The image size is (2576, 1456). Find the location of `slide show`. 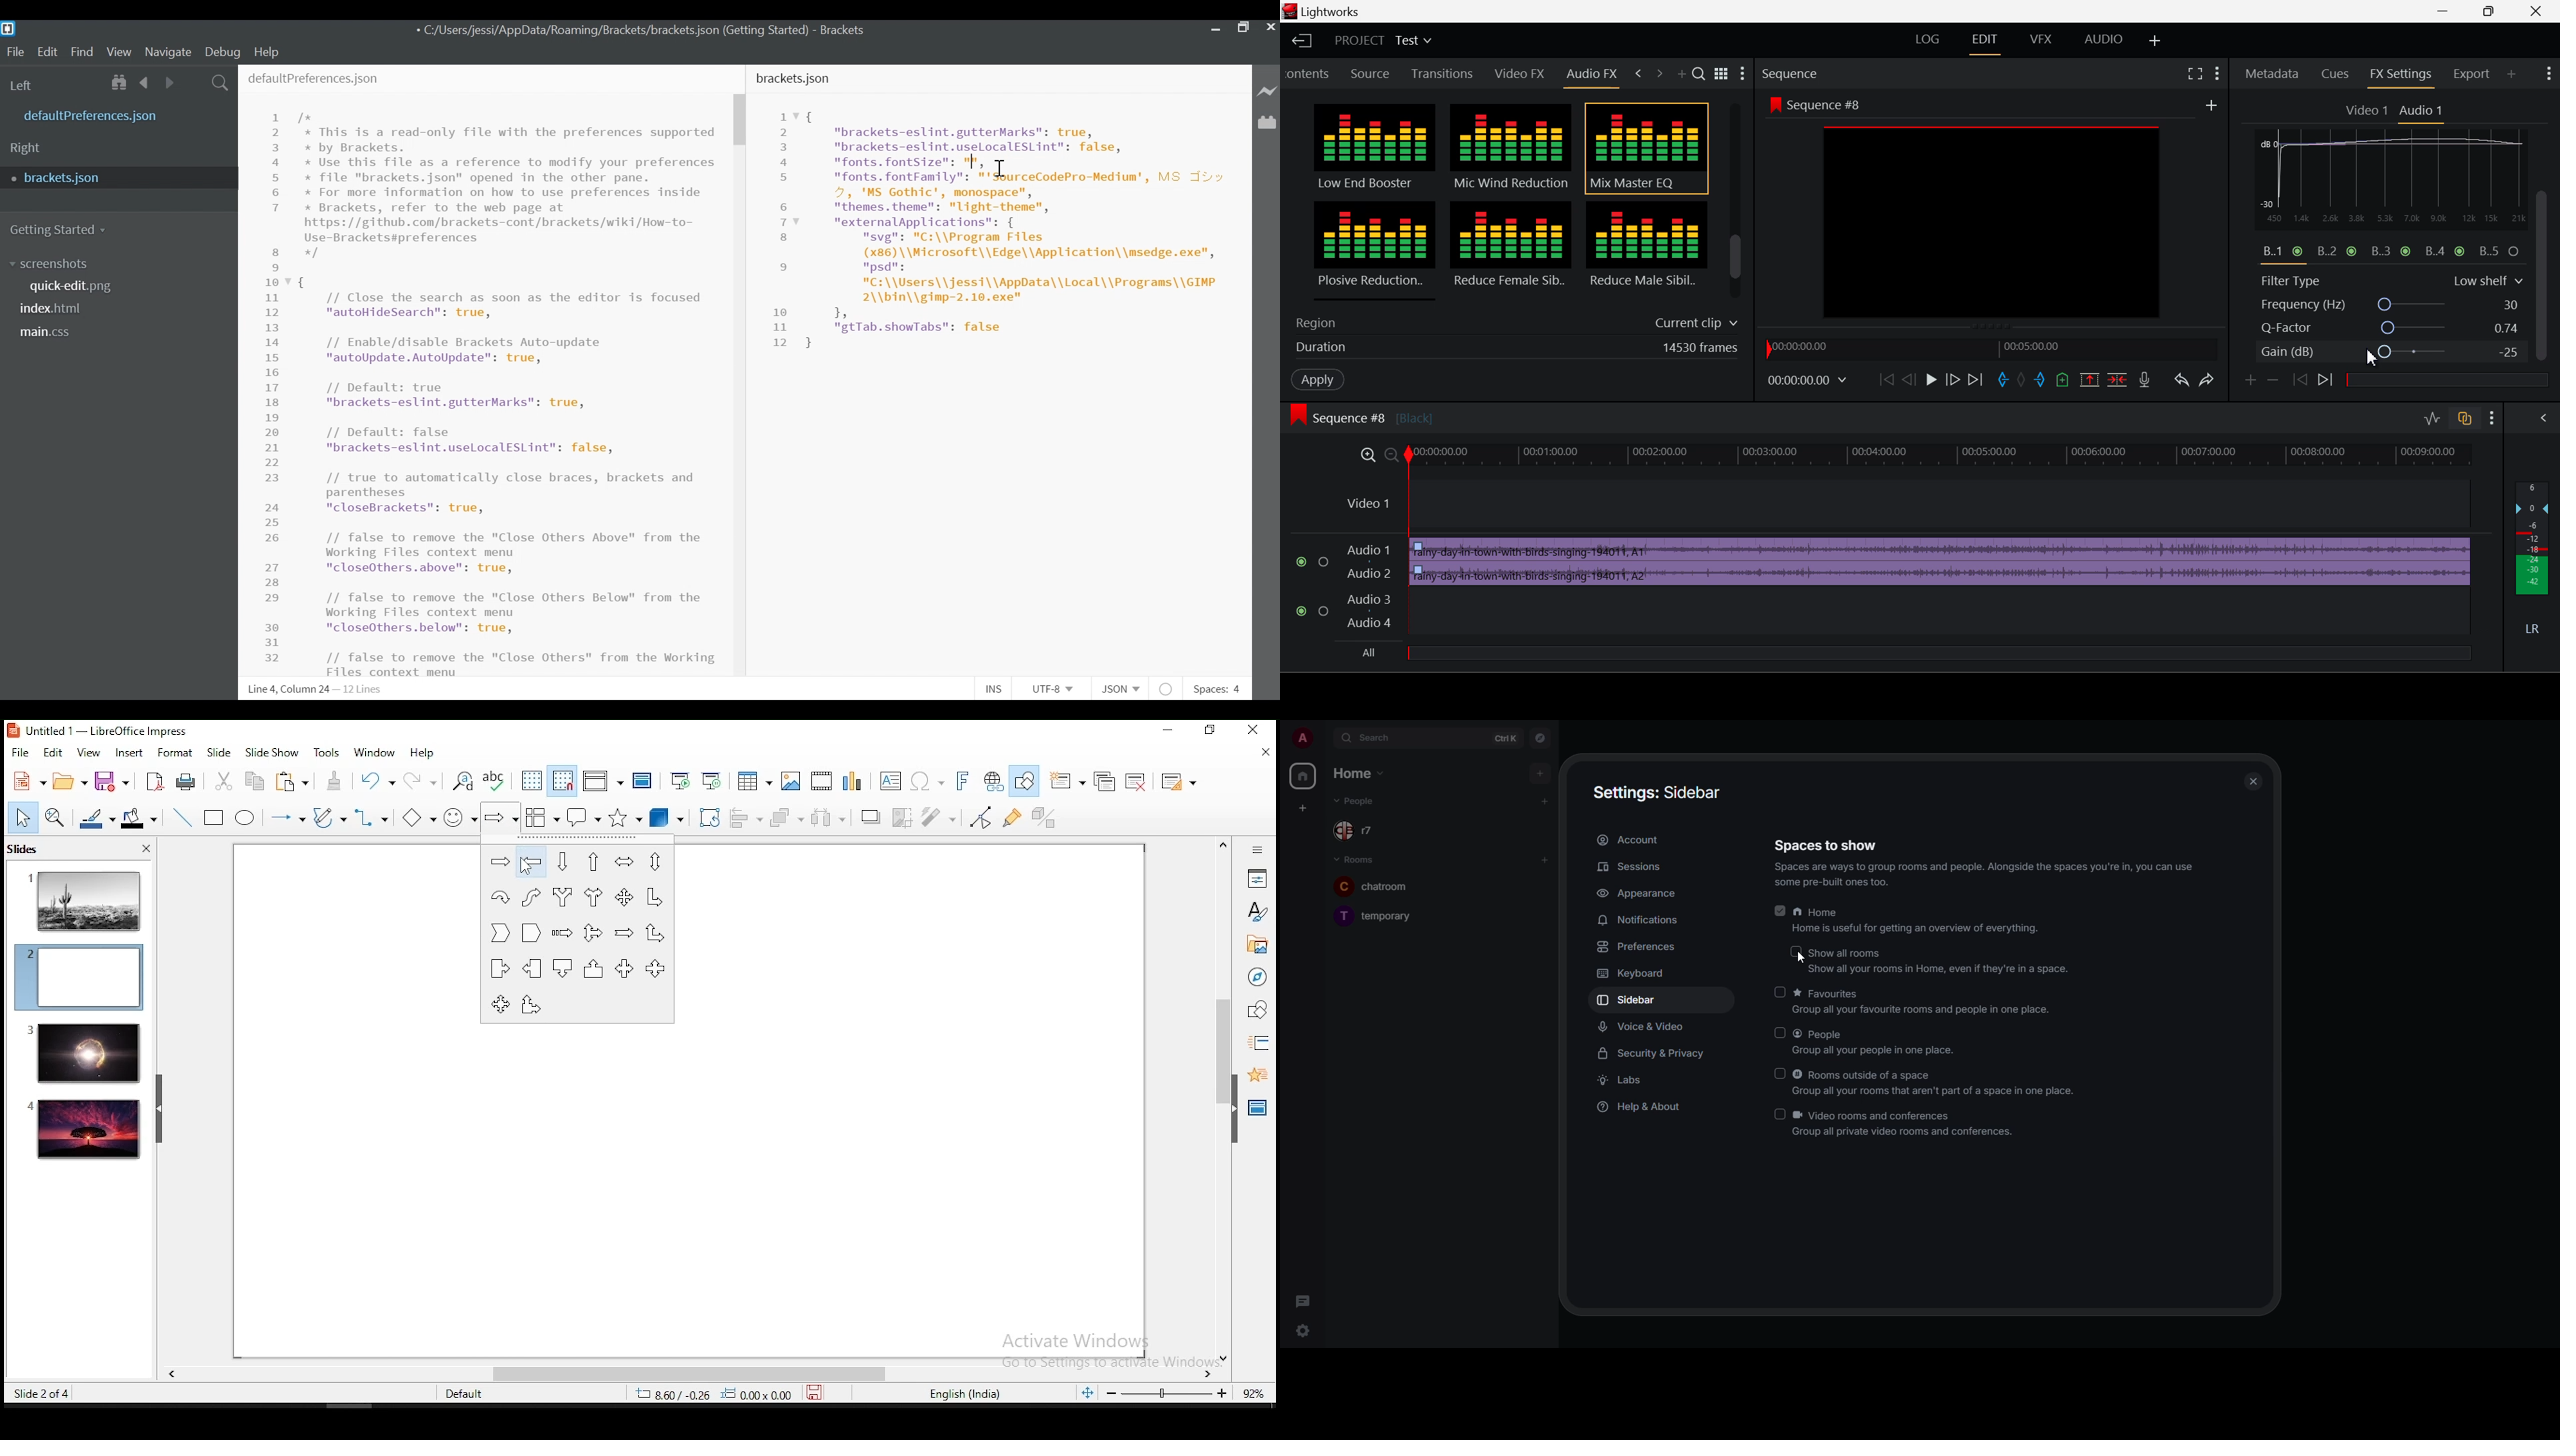

slide show is located at coordinates (274, 753).